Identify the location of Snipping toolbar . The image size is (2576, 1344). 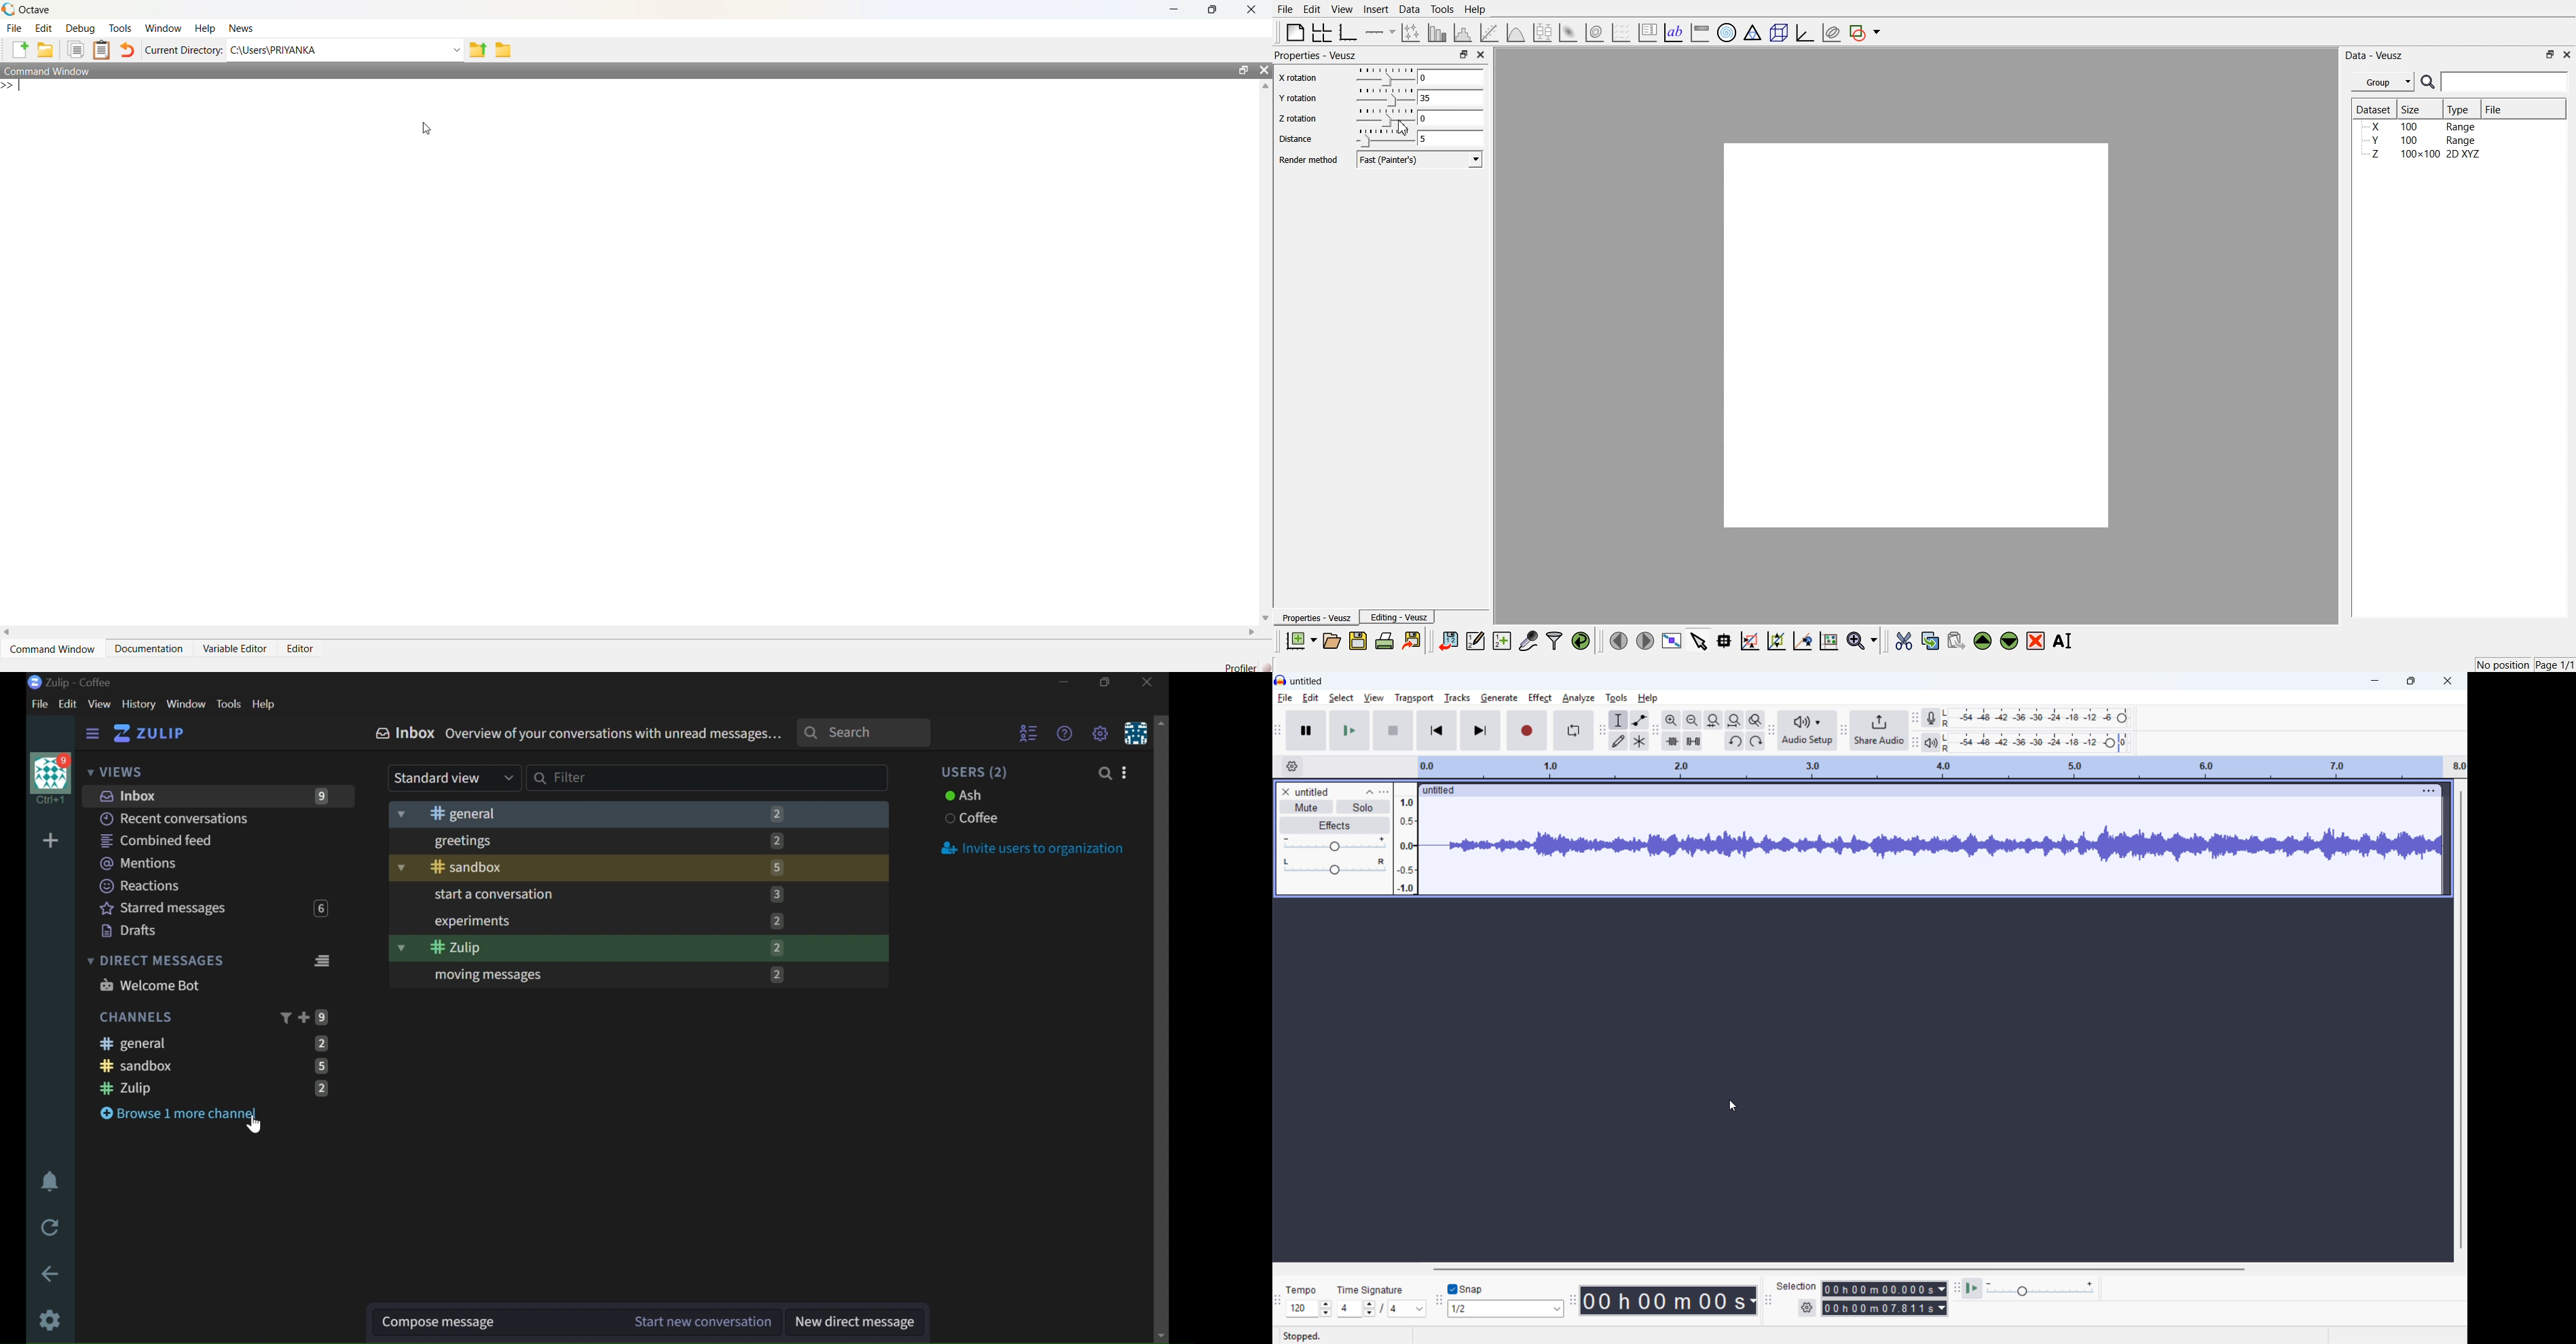
(1438, 1303).